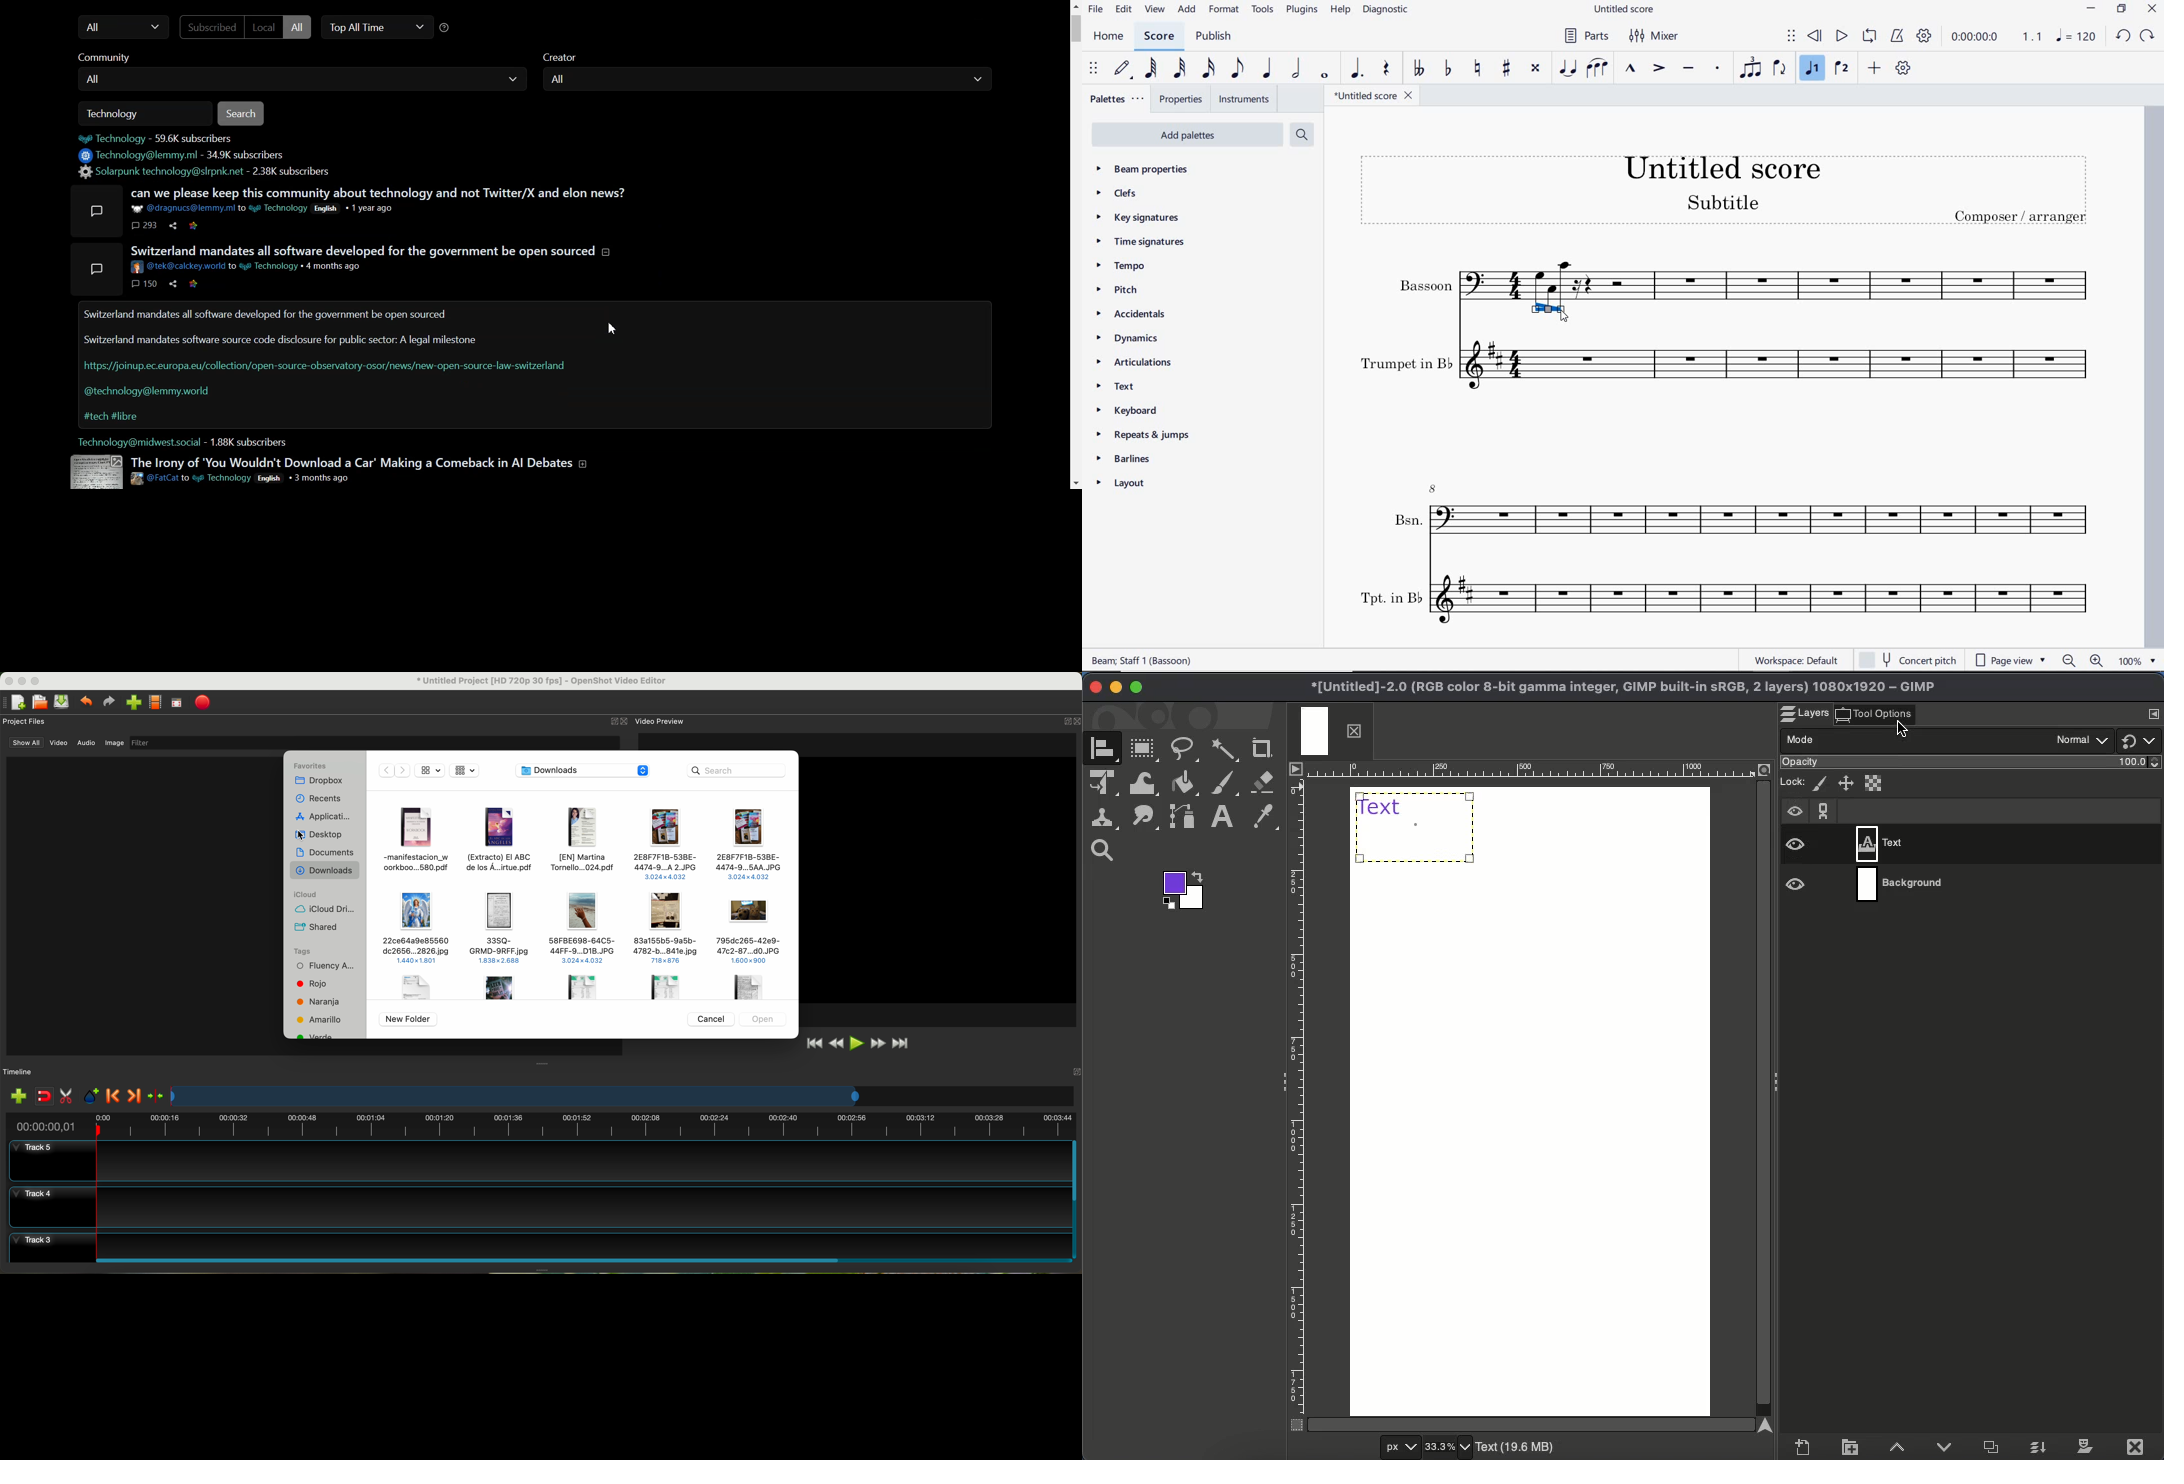 The height and width of the screenshot is (1484, 2184). What do you see at coordinates (408, 1020) in the screenshot?
I see `new folder button` at bounding box center [408, 1020].